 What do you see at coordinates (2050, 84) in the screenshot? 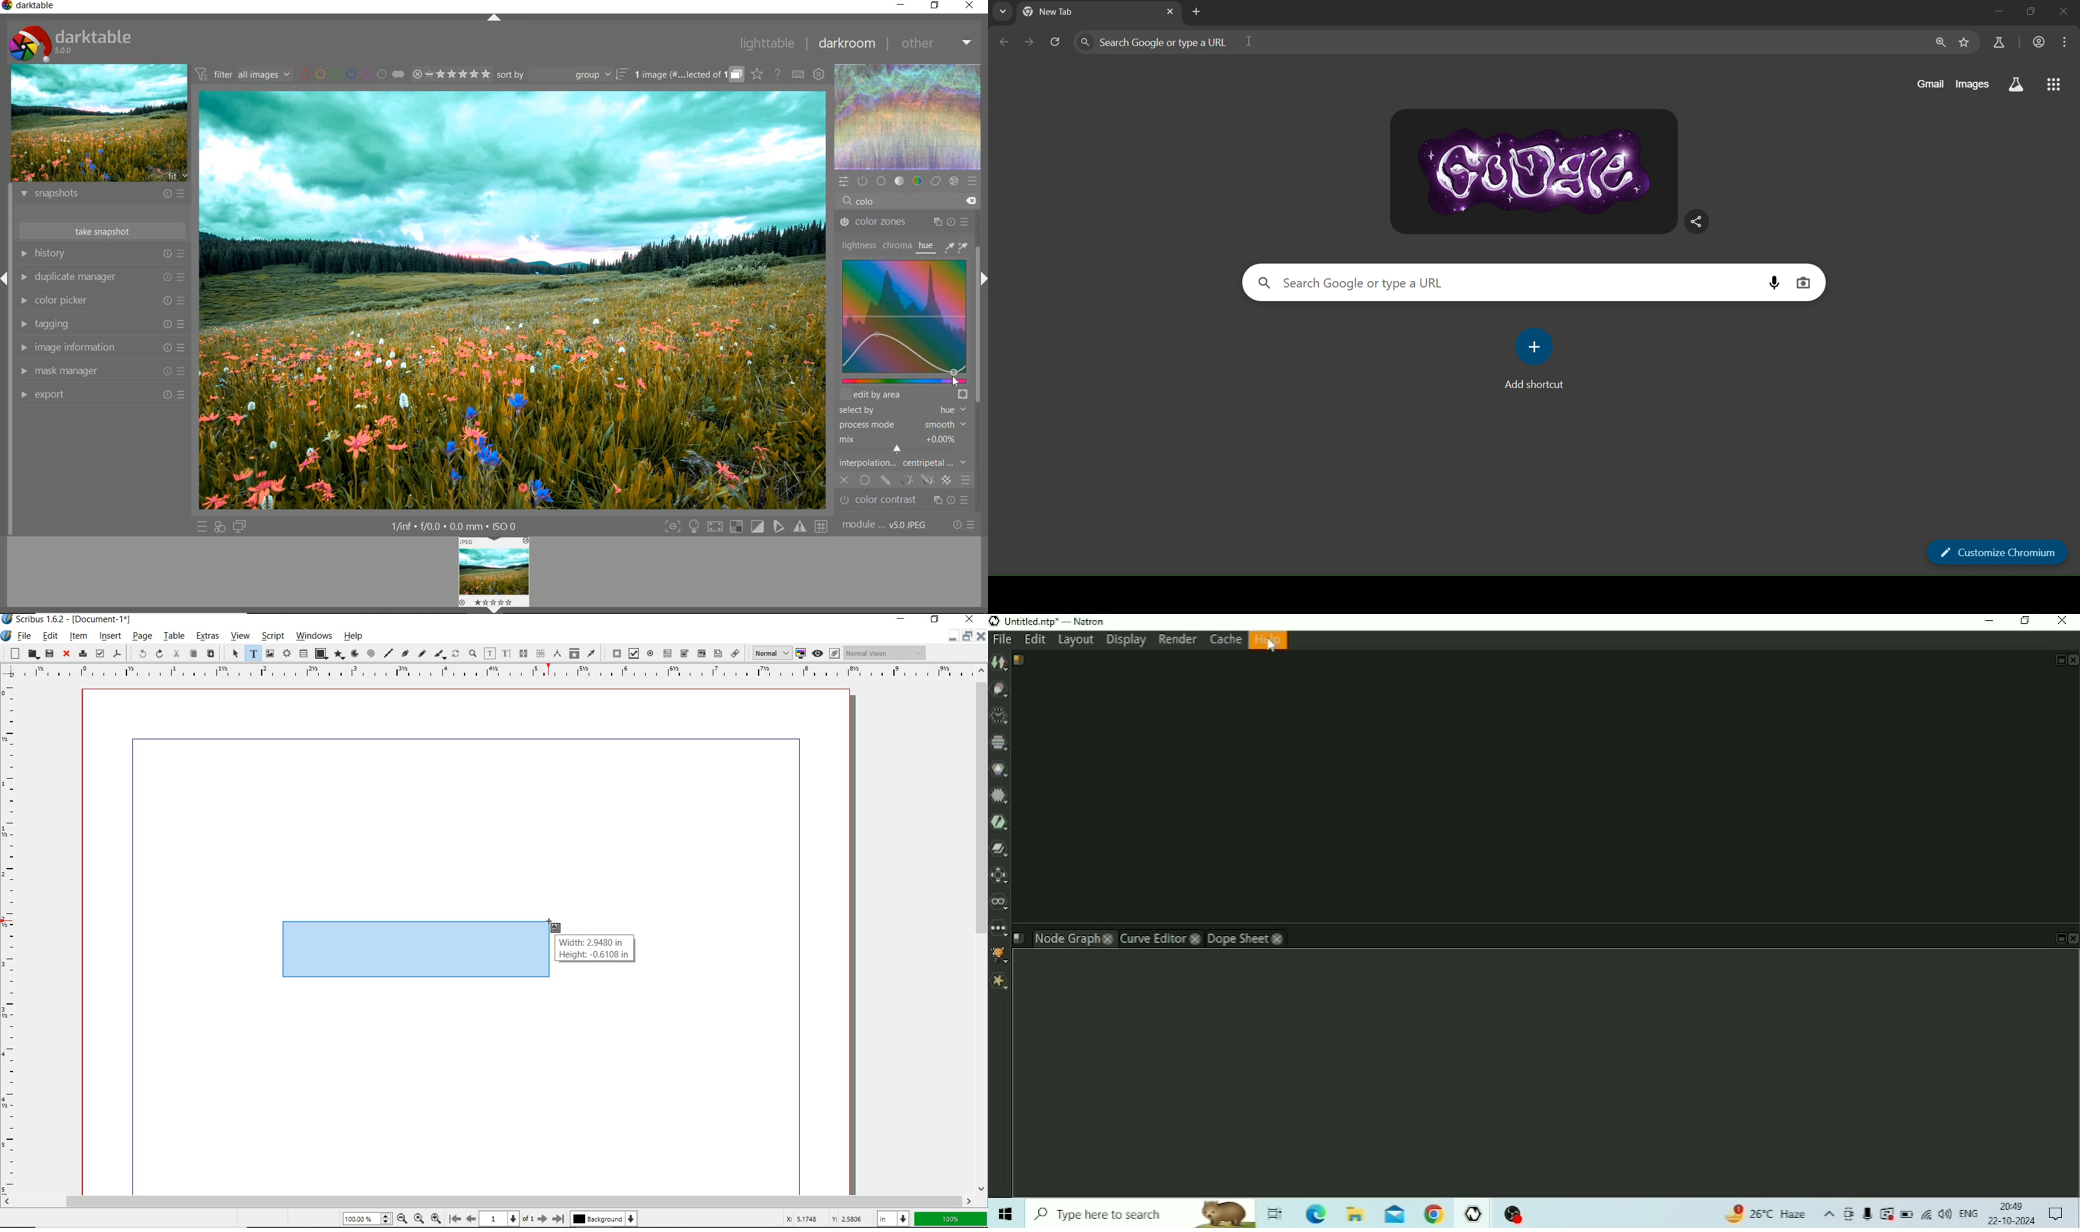
I see `google apps` at bounding box center [2050, 84].